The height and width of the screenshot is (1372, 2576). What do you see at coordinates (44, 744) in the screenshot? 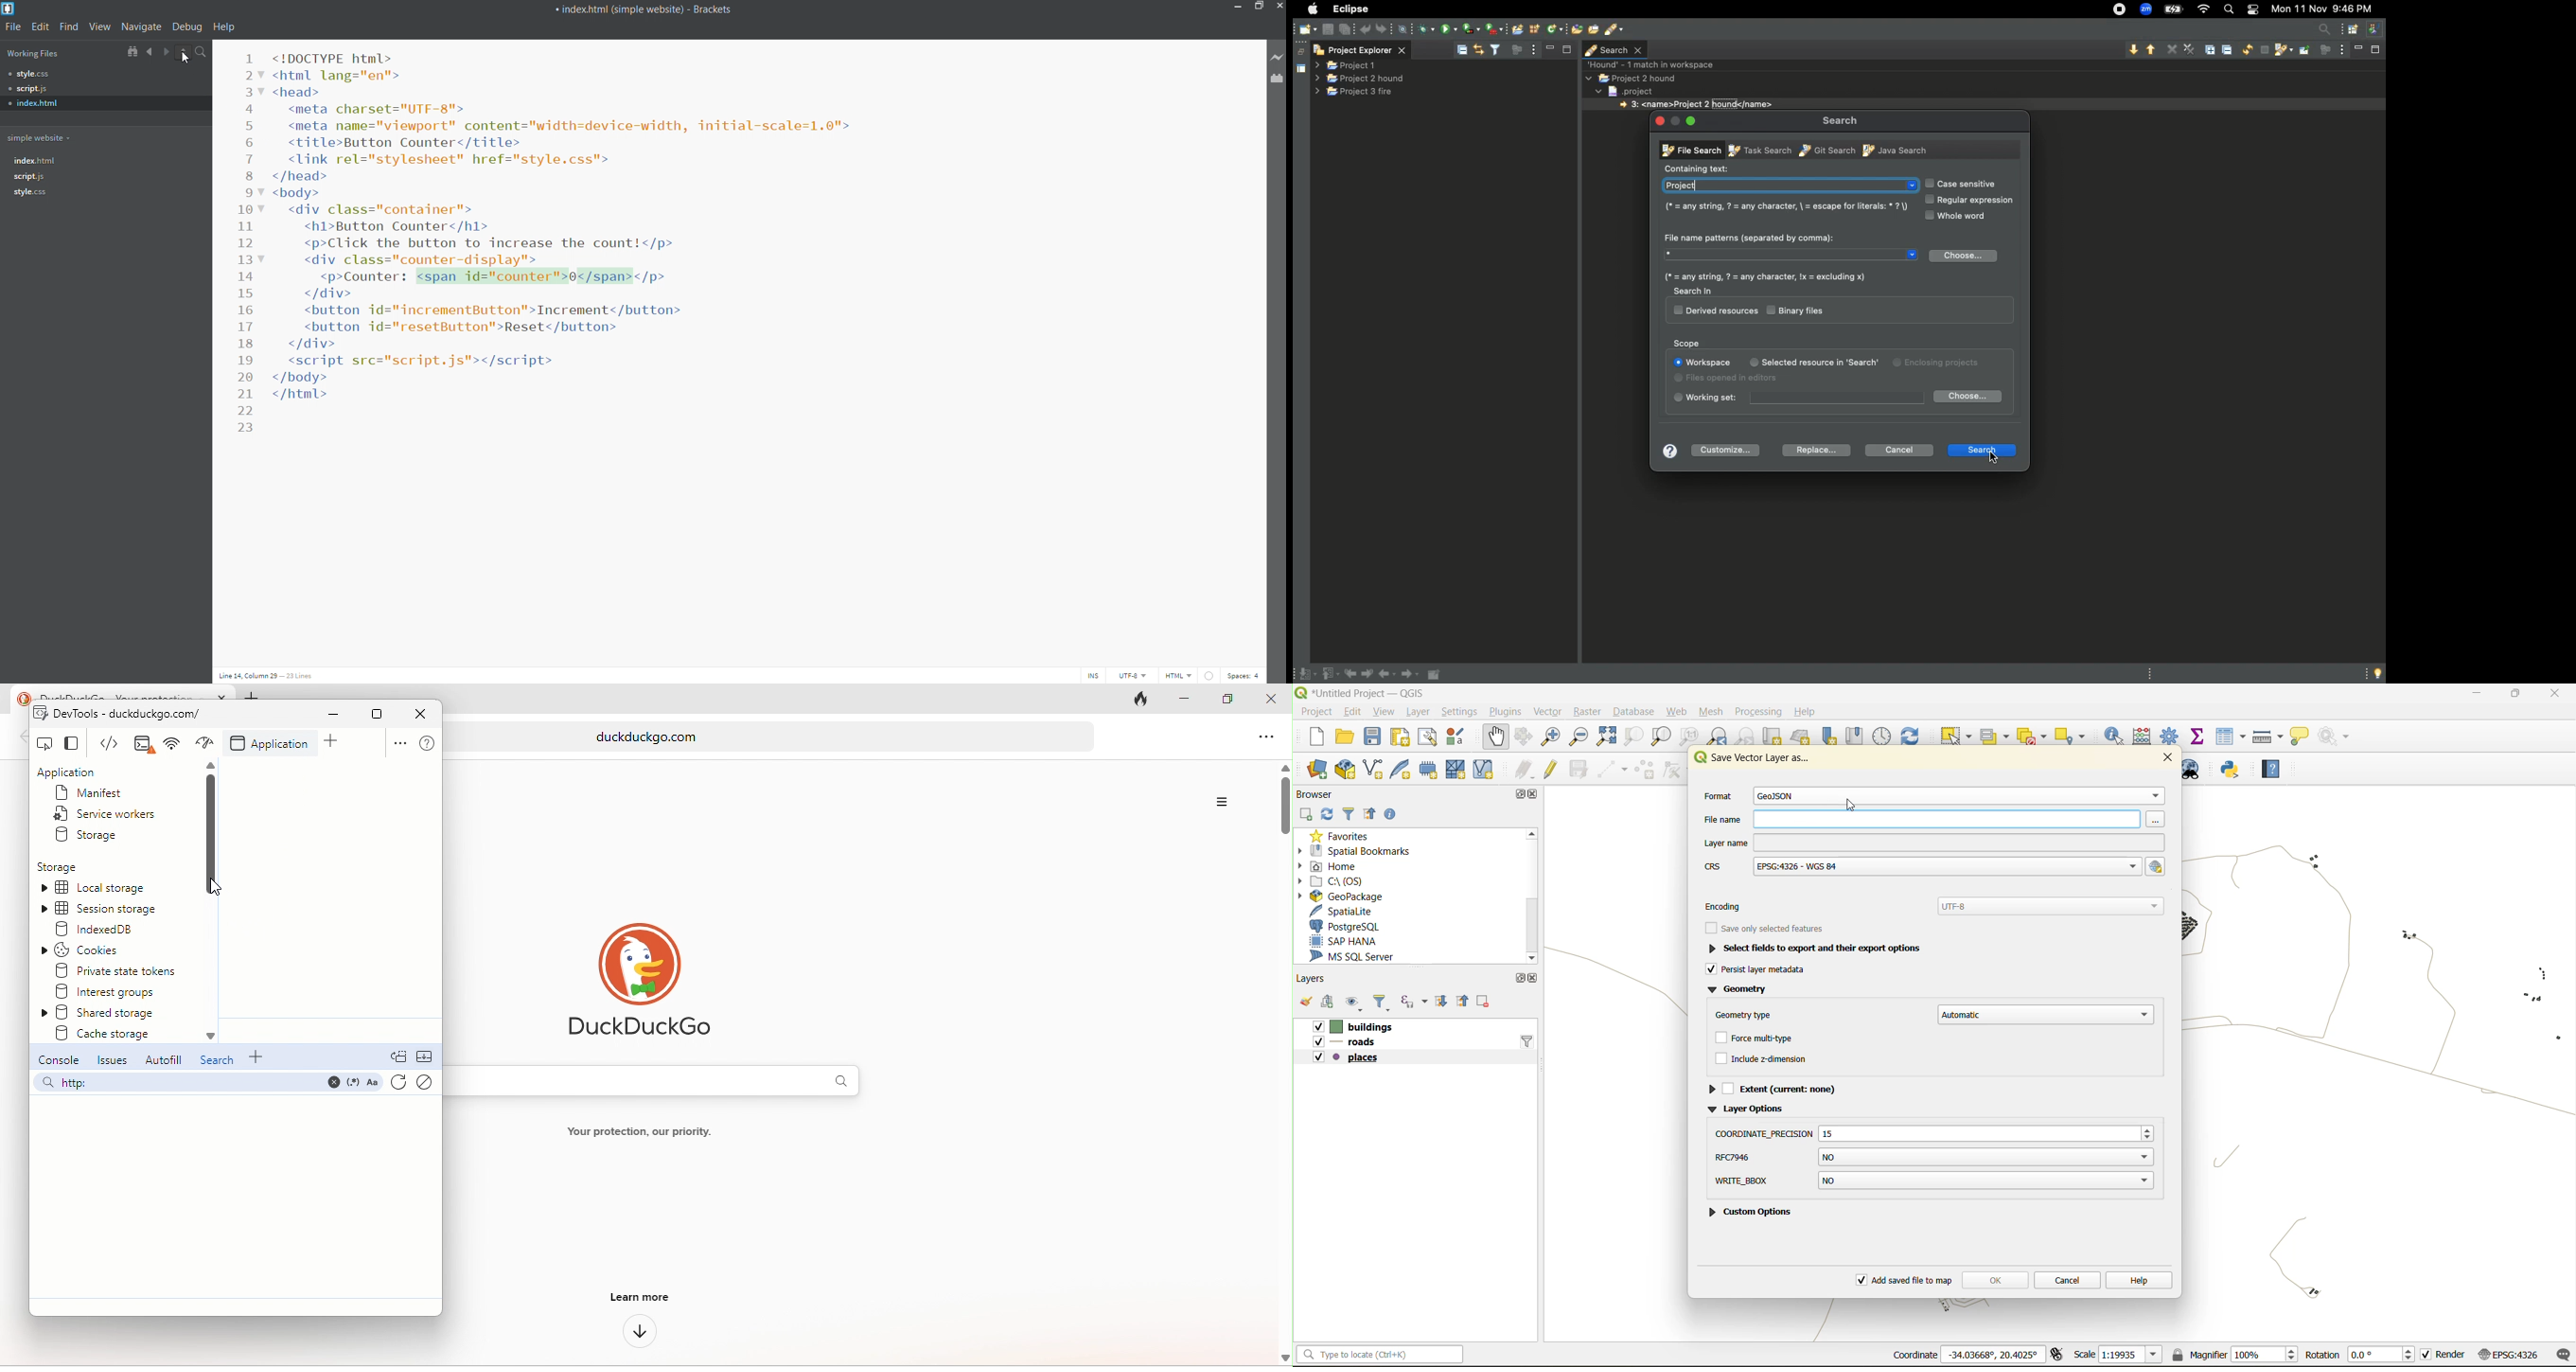
I see `inspect` at bounding box center [44, 744].